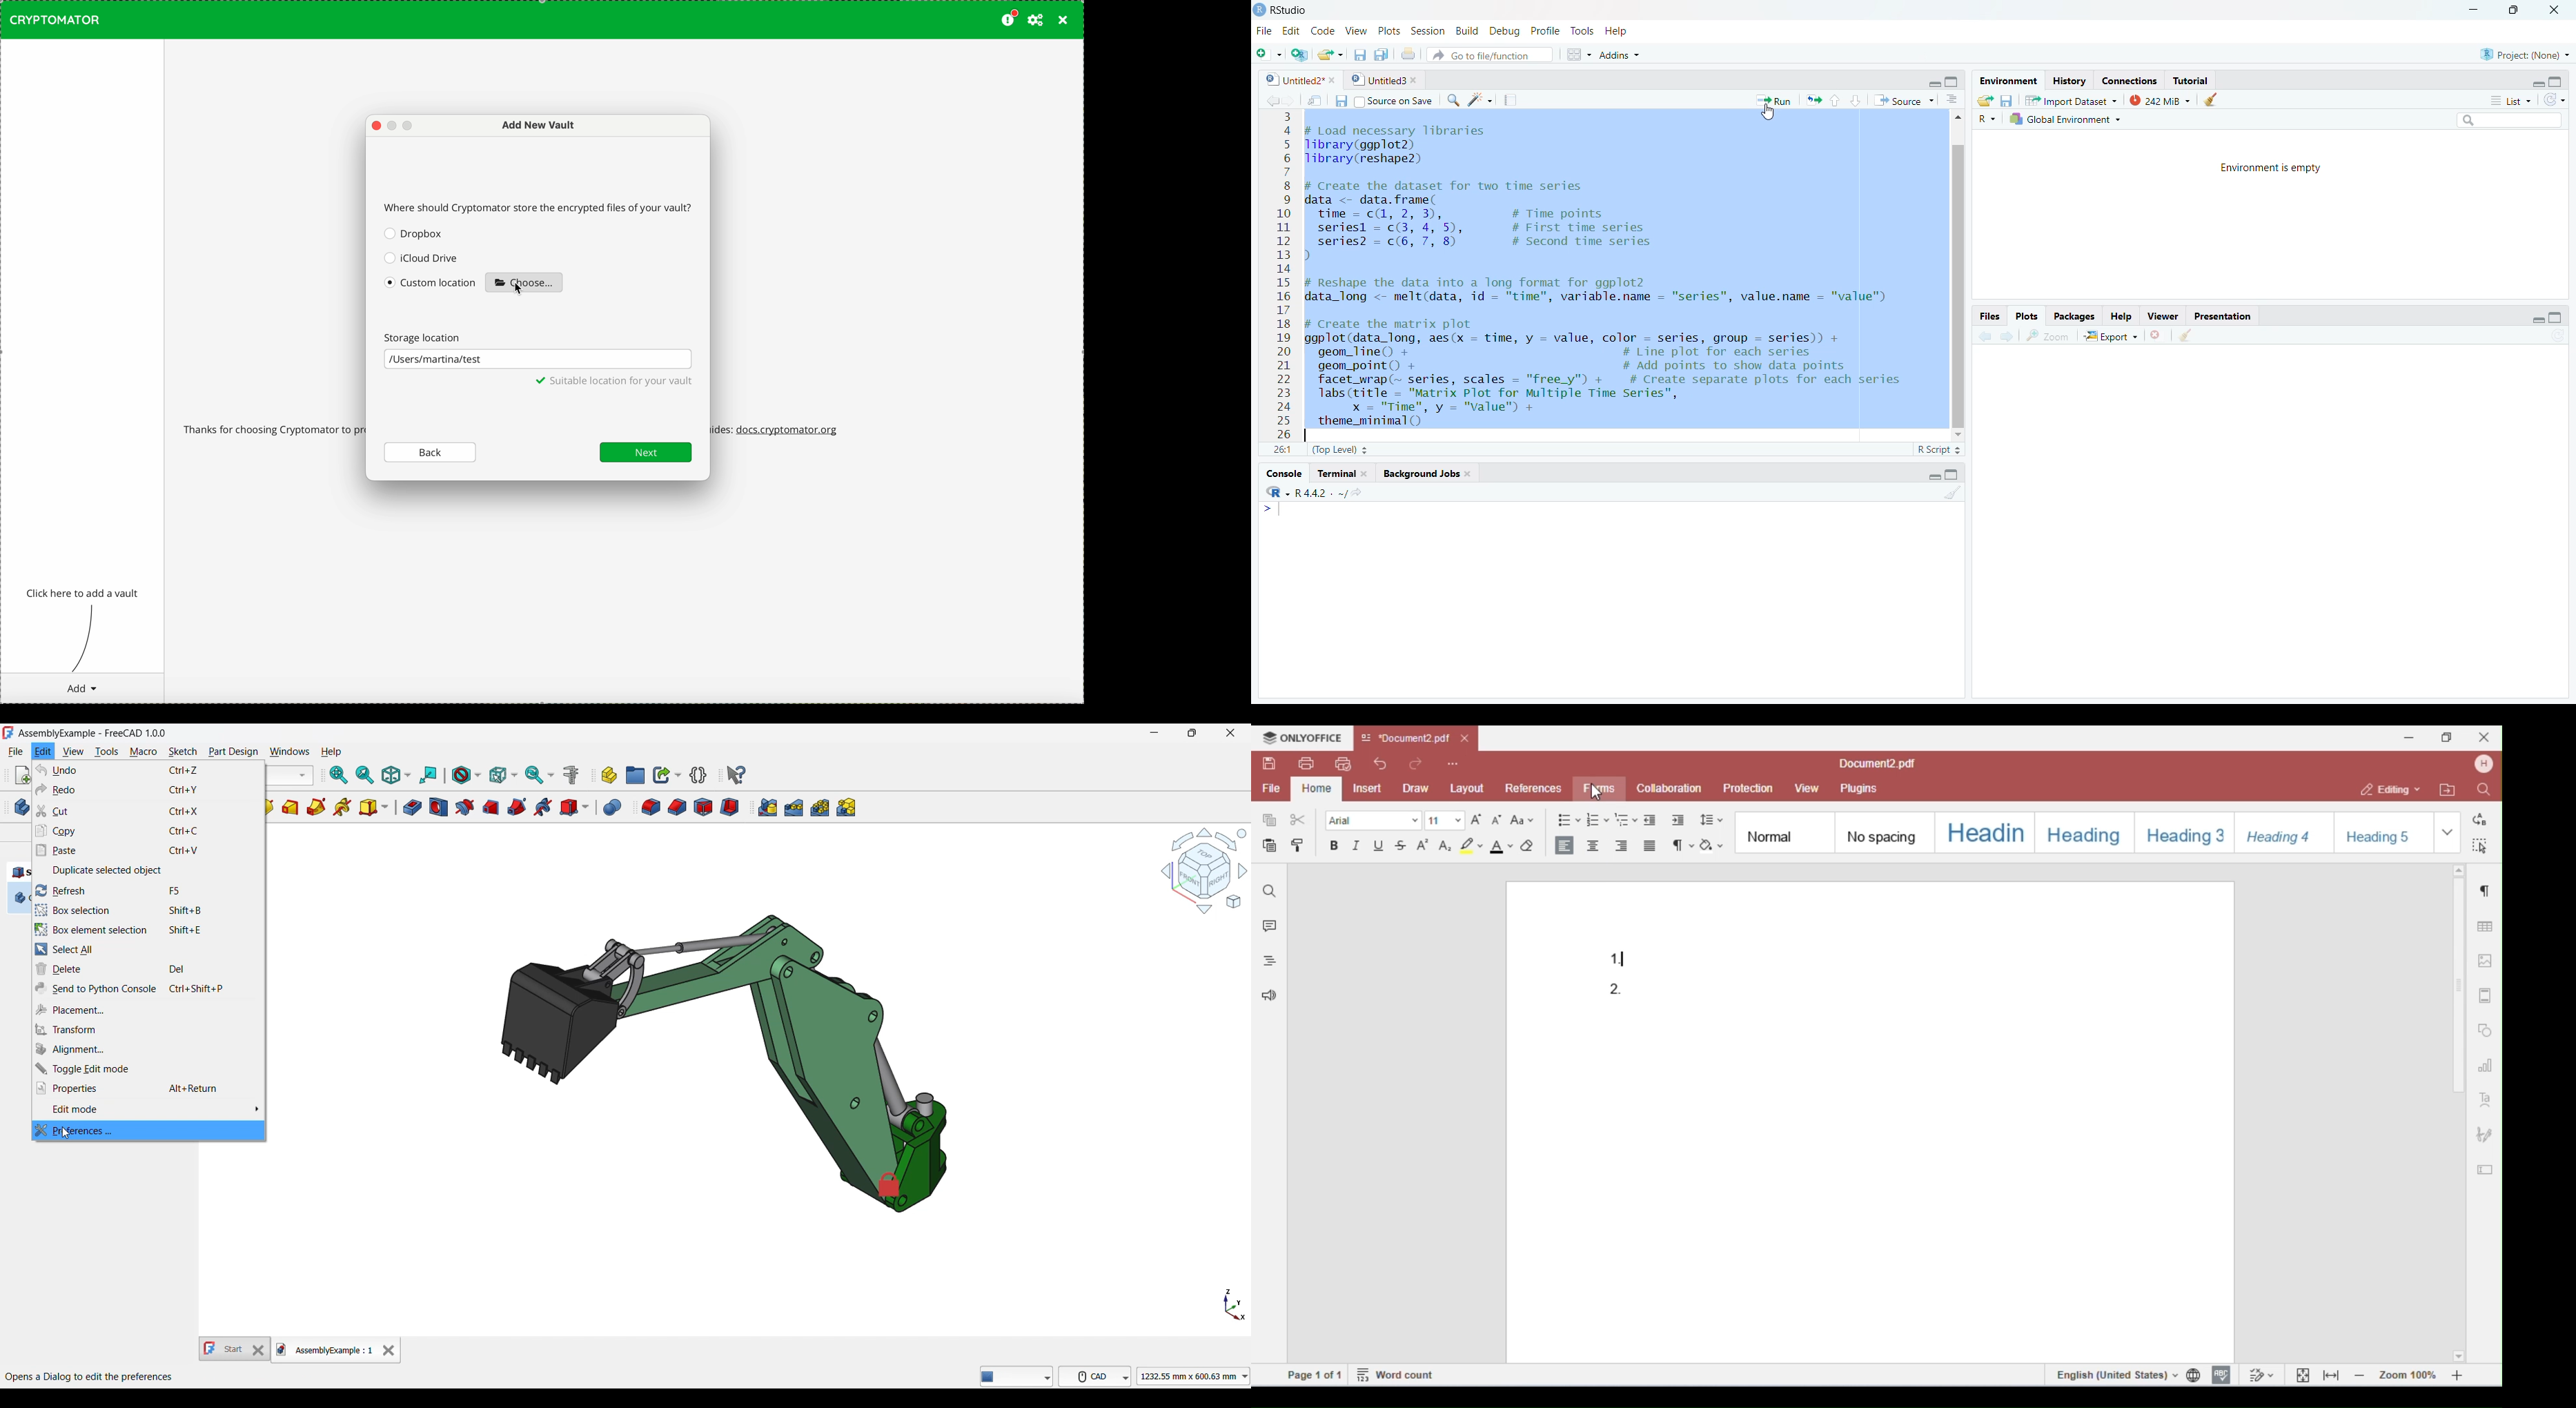  What do you see at coordinates (1390, 30) in the screenshot?
I see `Plots` at bounding box center [1390, 30].